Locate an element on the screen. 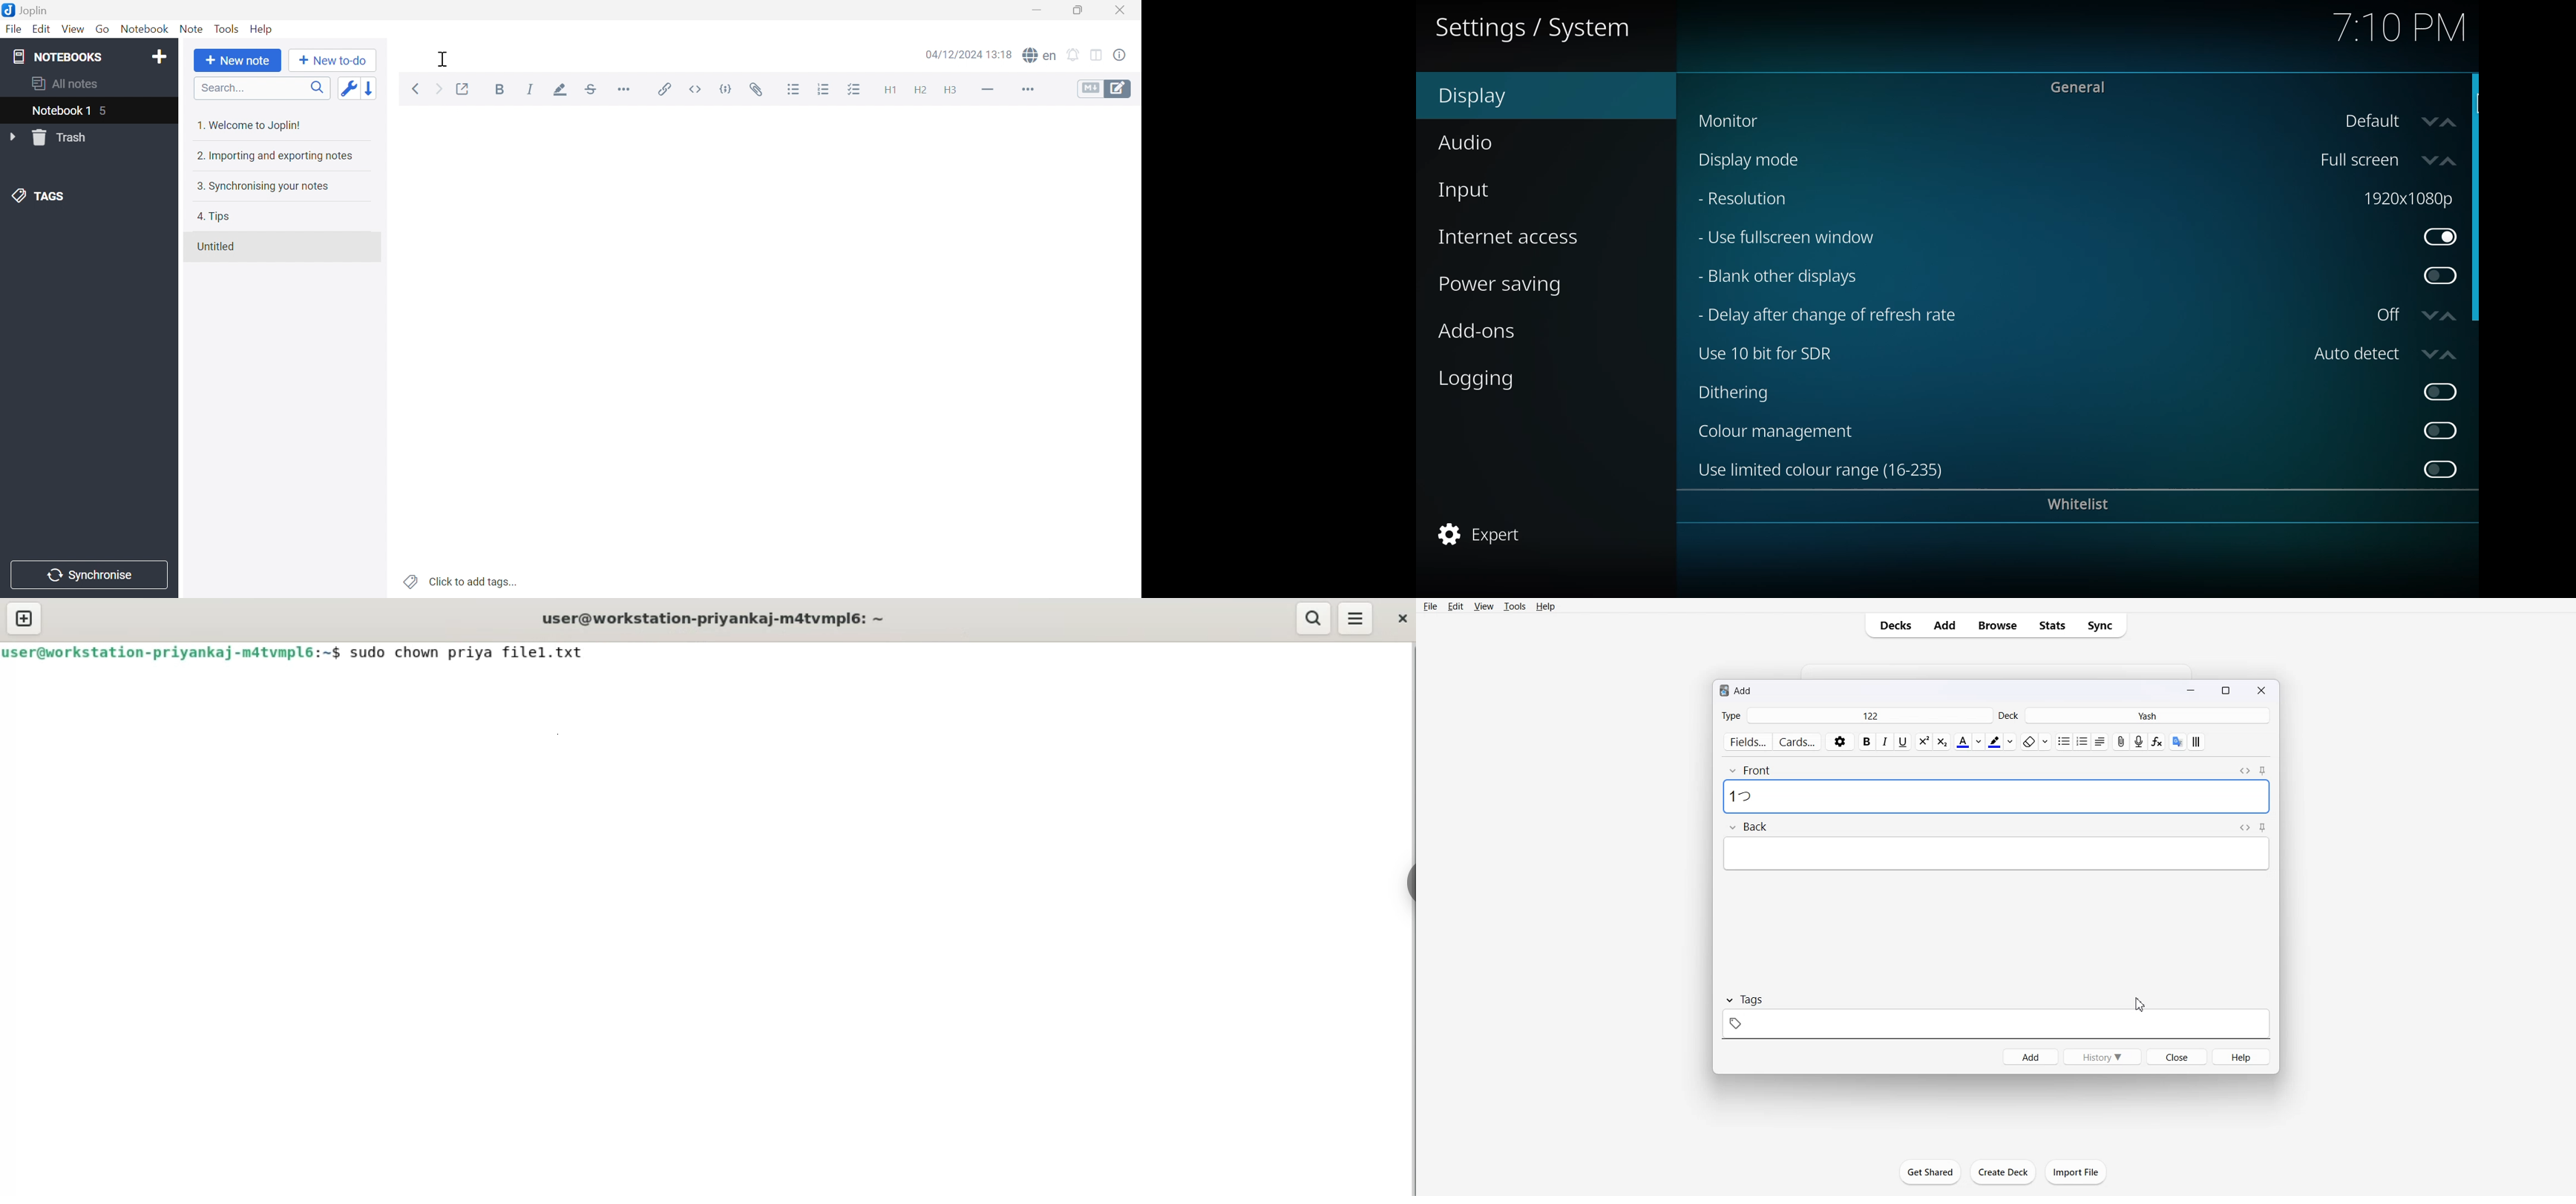  Heading 1 is located at coordinates (891, 91).